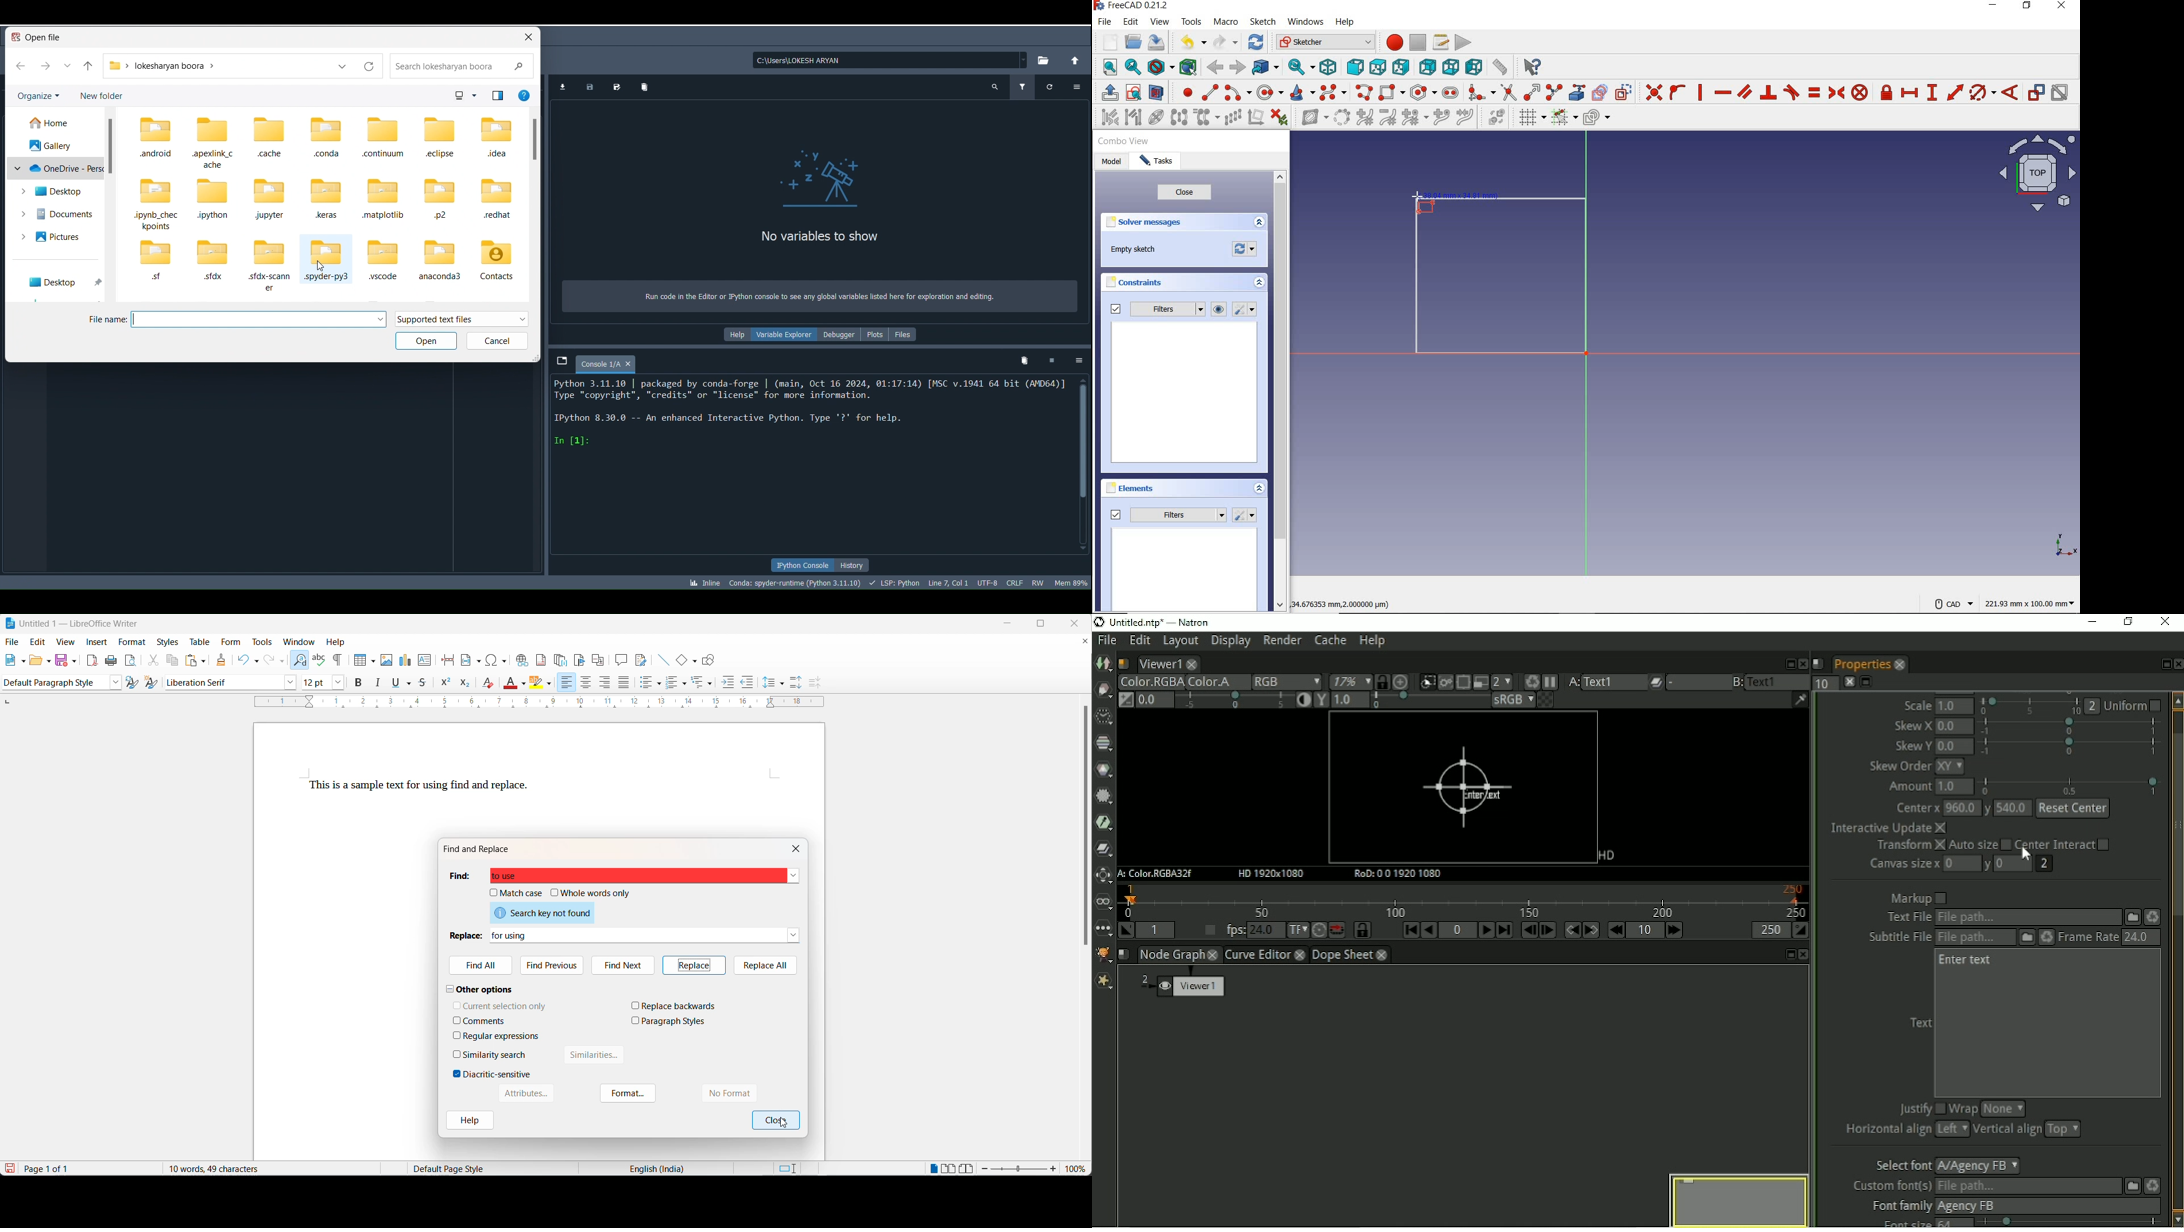 This screenshot has width=2184, height=1232. Describe the element at coordinates (1311, 119) in the screenshot. I see `show/hide b-splineinformation layer` at that location.